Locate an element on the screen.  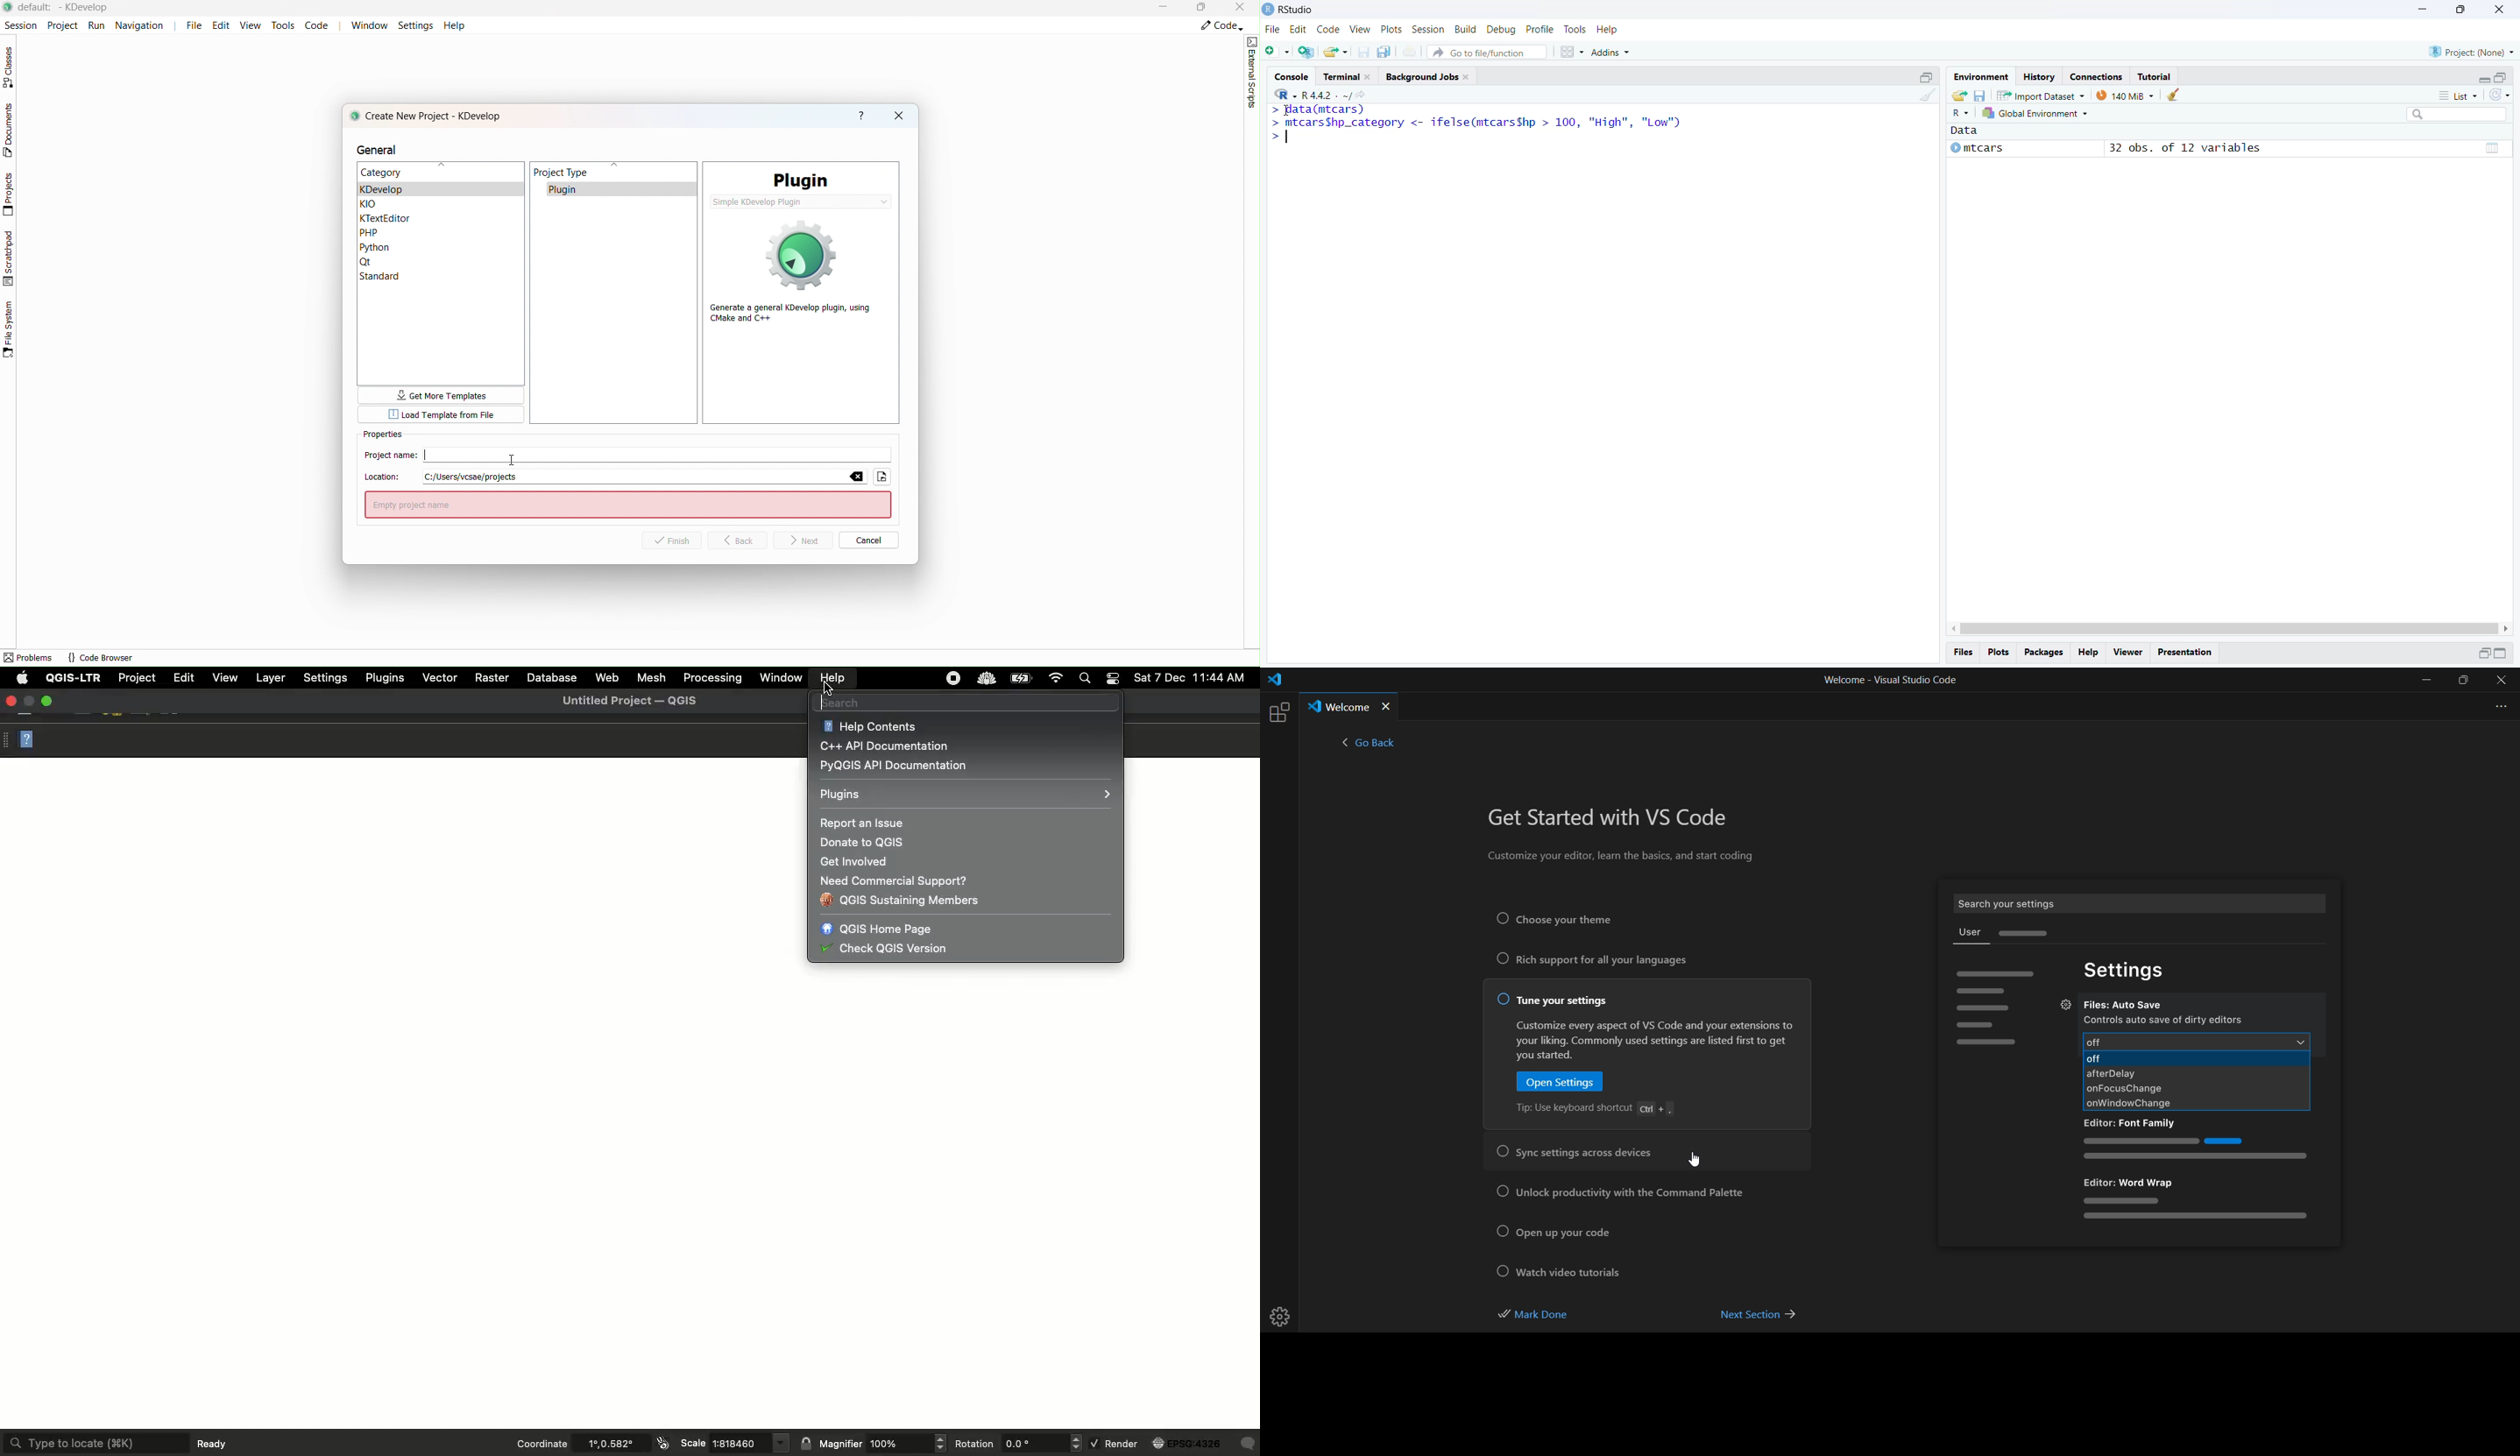
Save all open documents (Ctrl + Alt + S) is located at coordinates (1388, 52).